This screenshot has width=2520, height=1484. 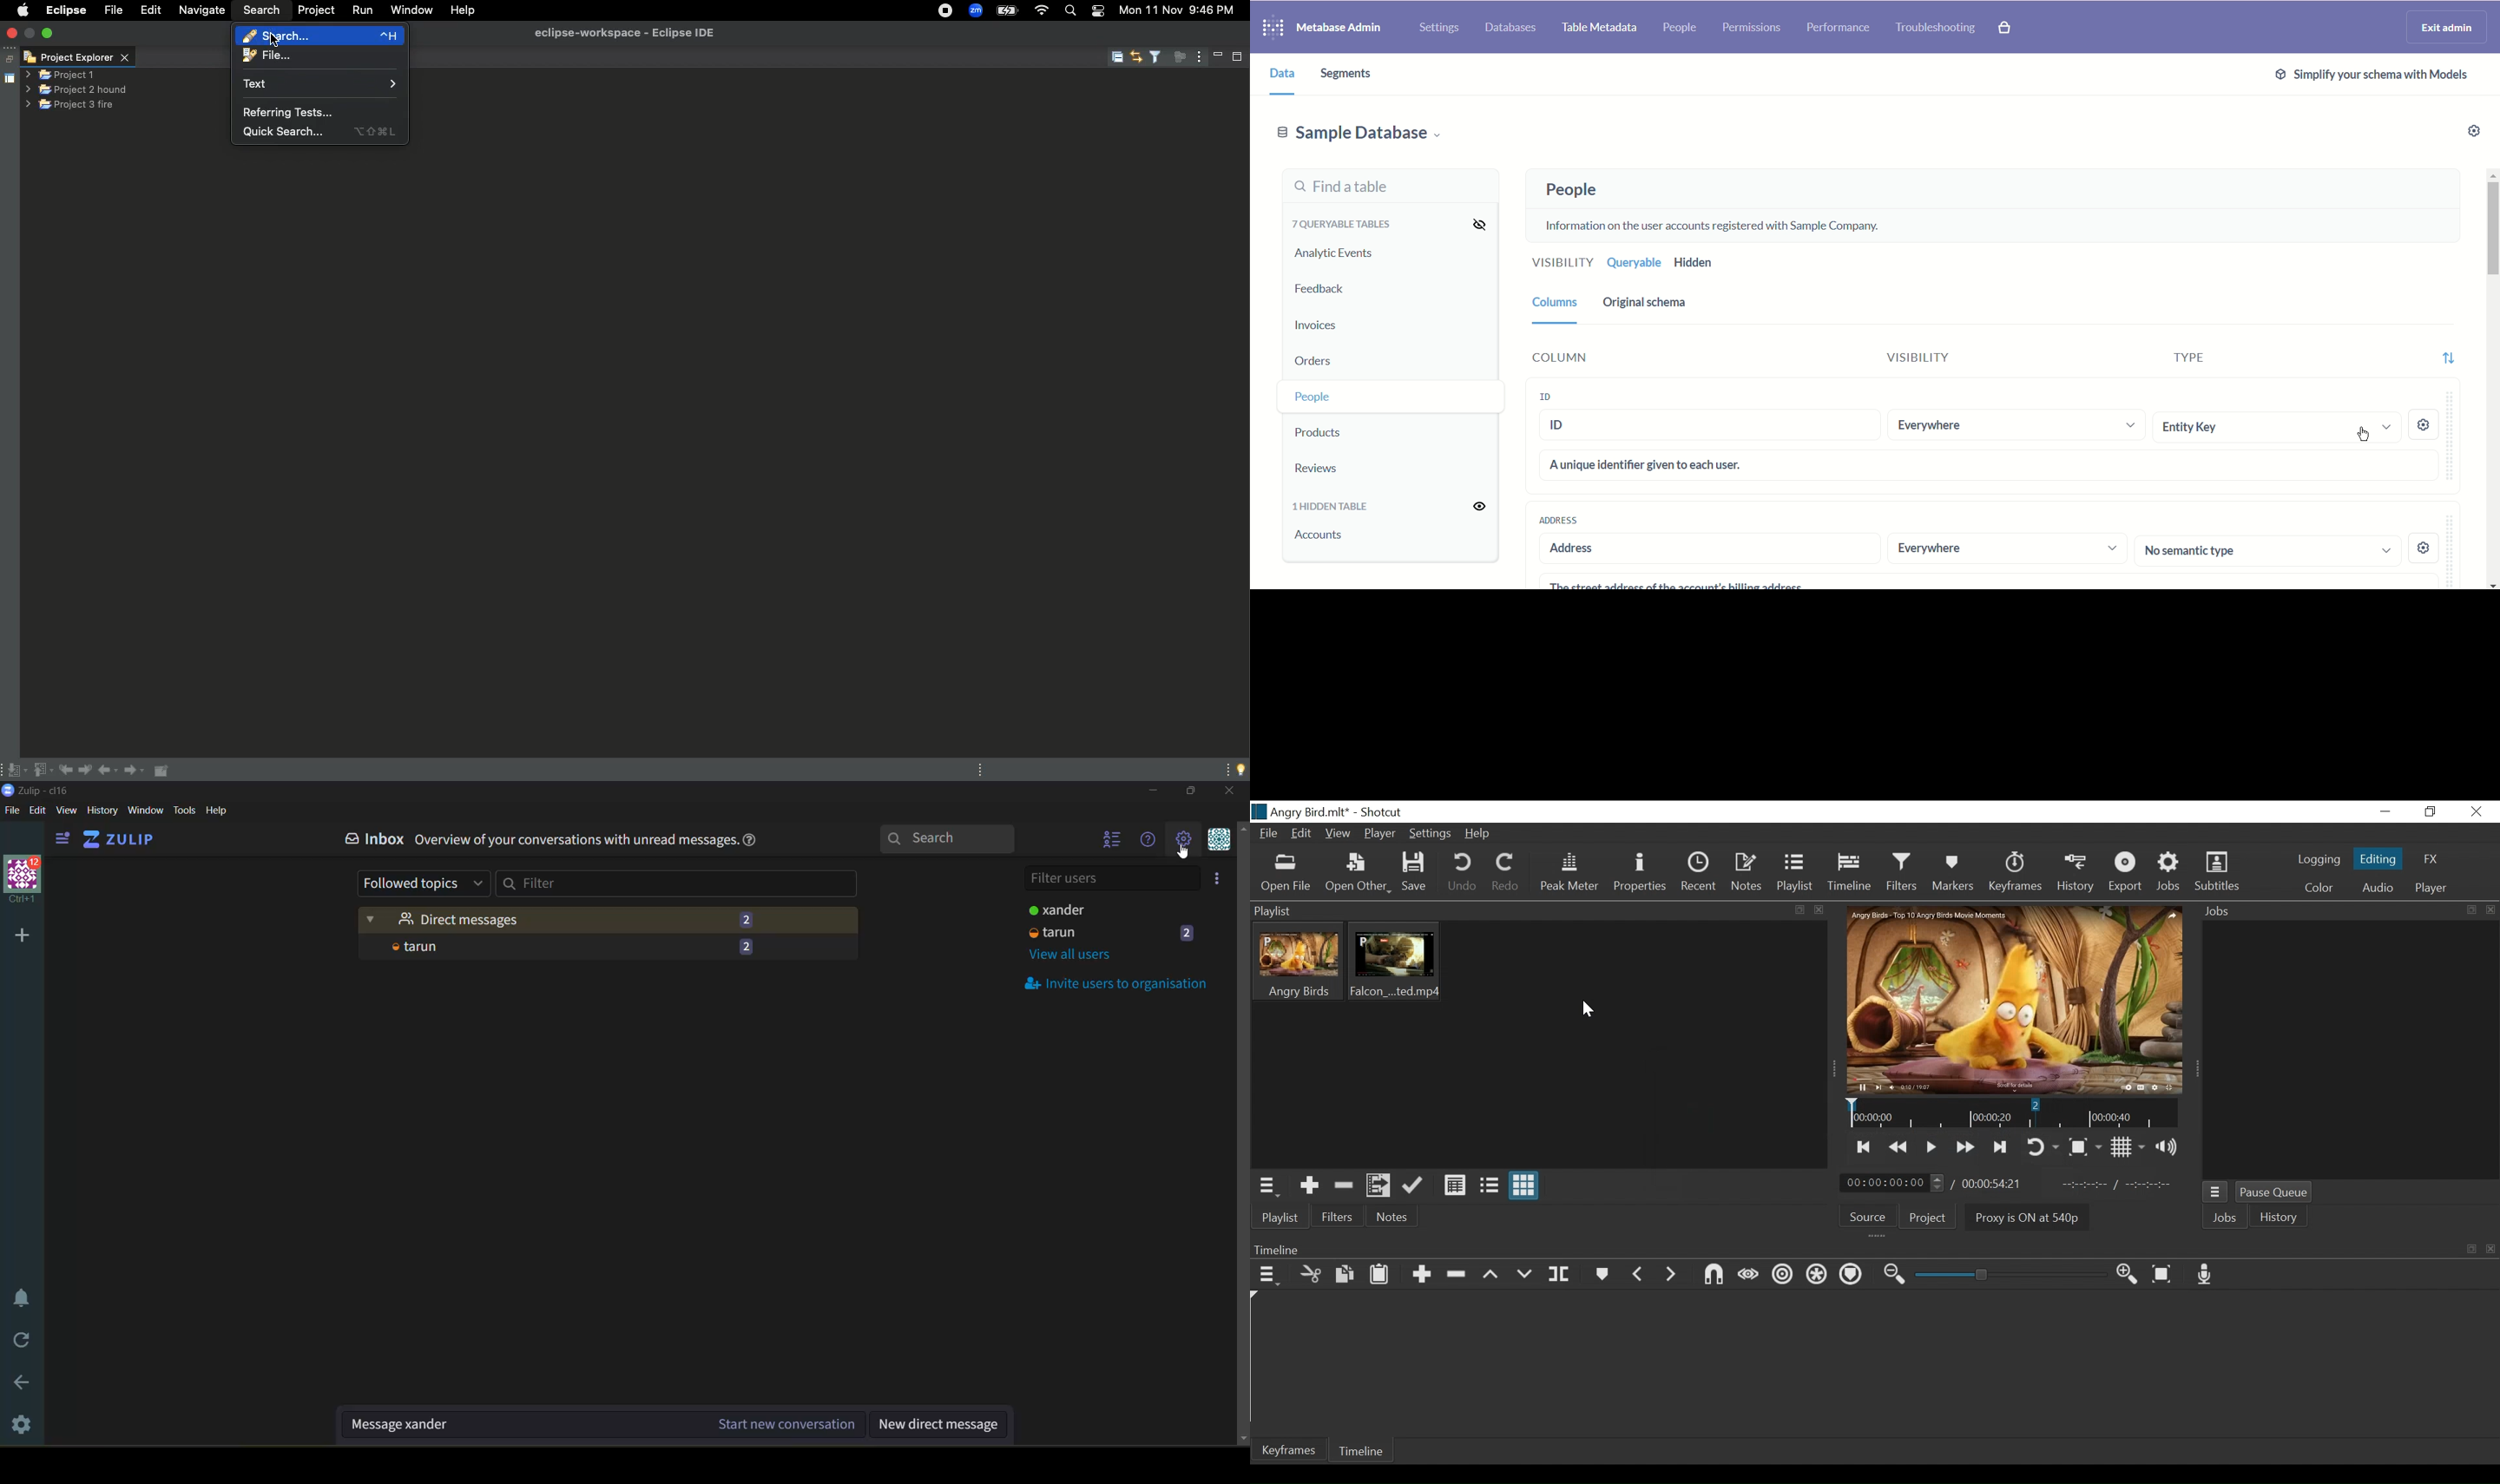 I want to click on information on the user accounts registered with sample company, so click(x=1719, y=224).